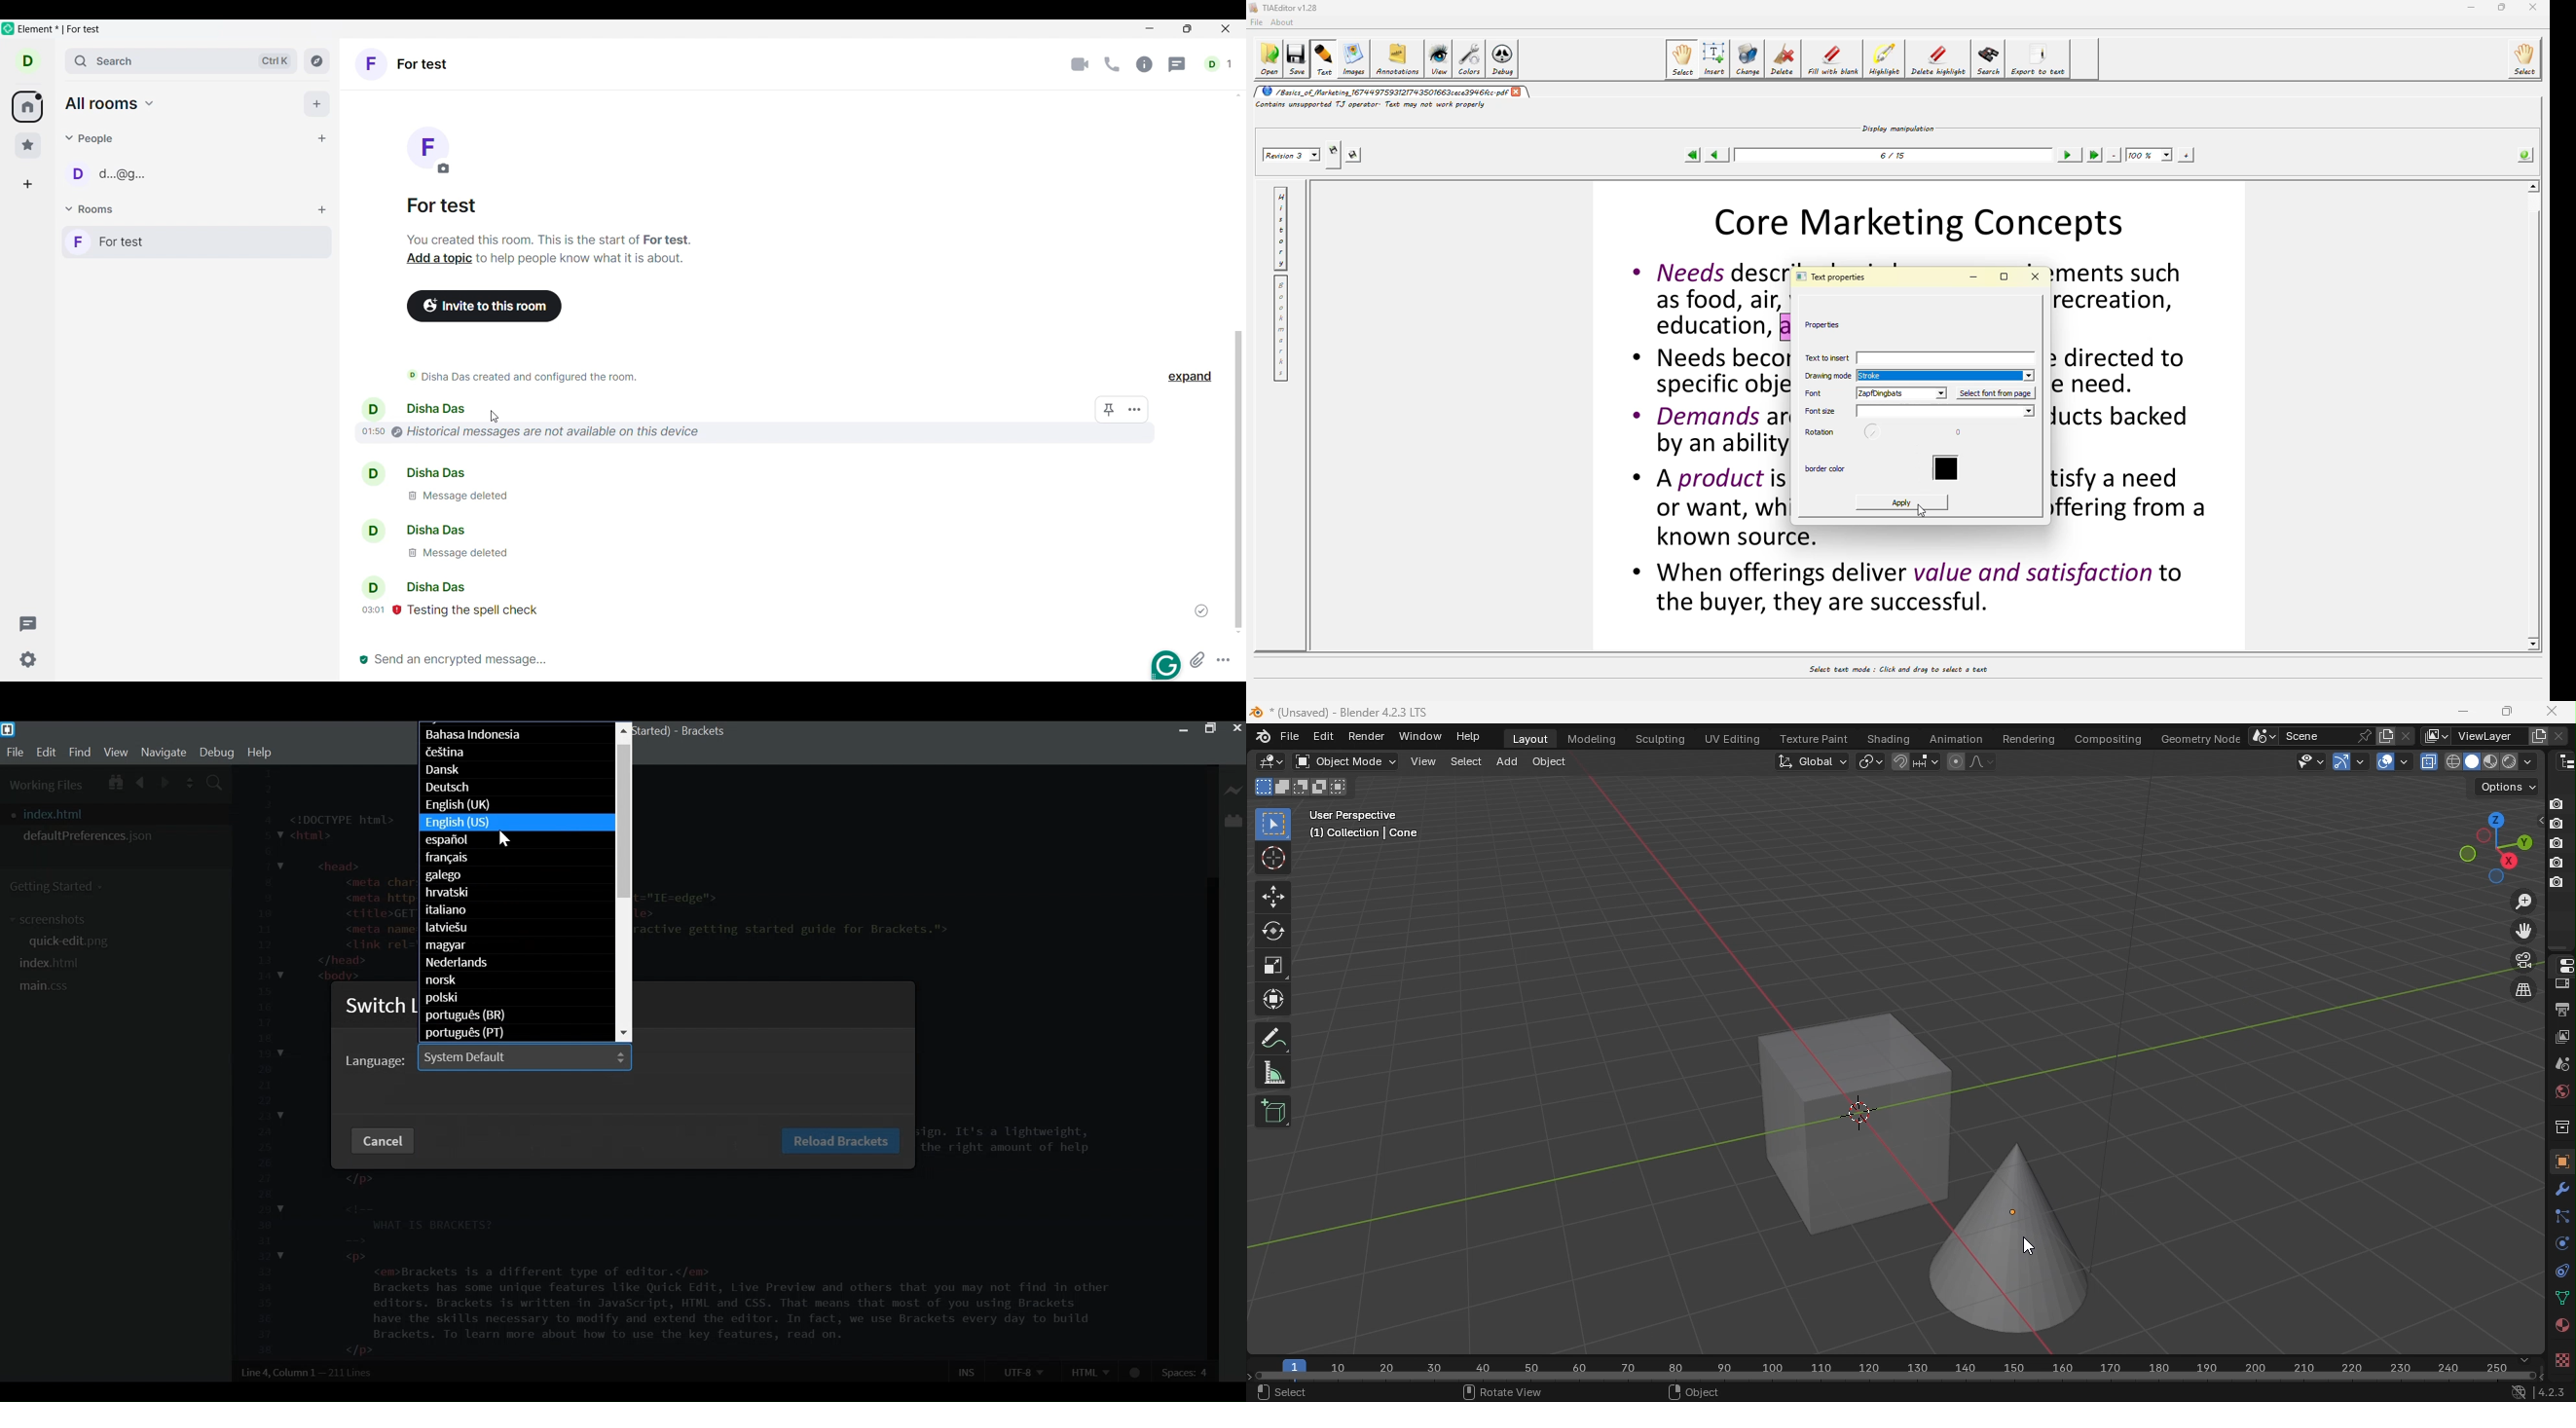 The width and height of the screenshot is (2576, 1428). Describe the element at coordinates (2518, 1393) in the screenshot. I see `Network` at that location.